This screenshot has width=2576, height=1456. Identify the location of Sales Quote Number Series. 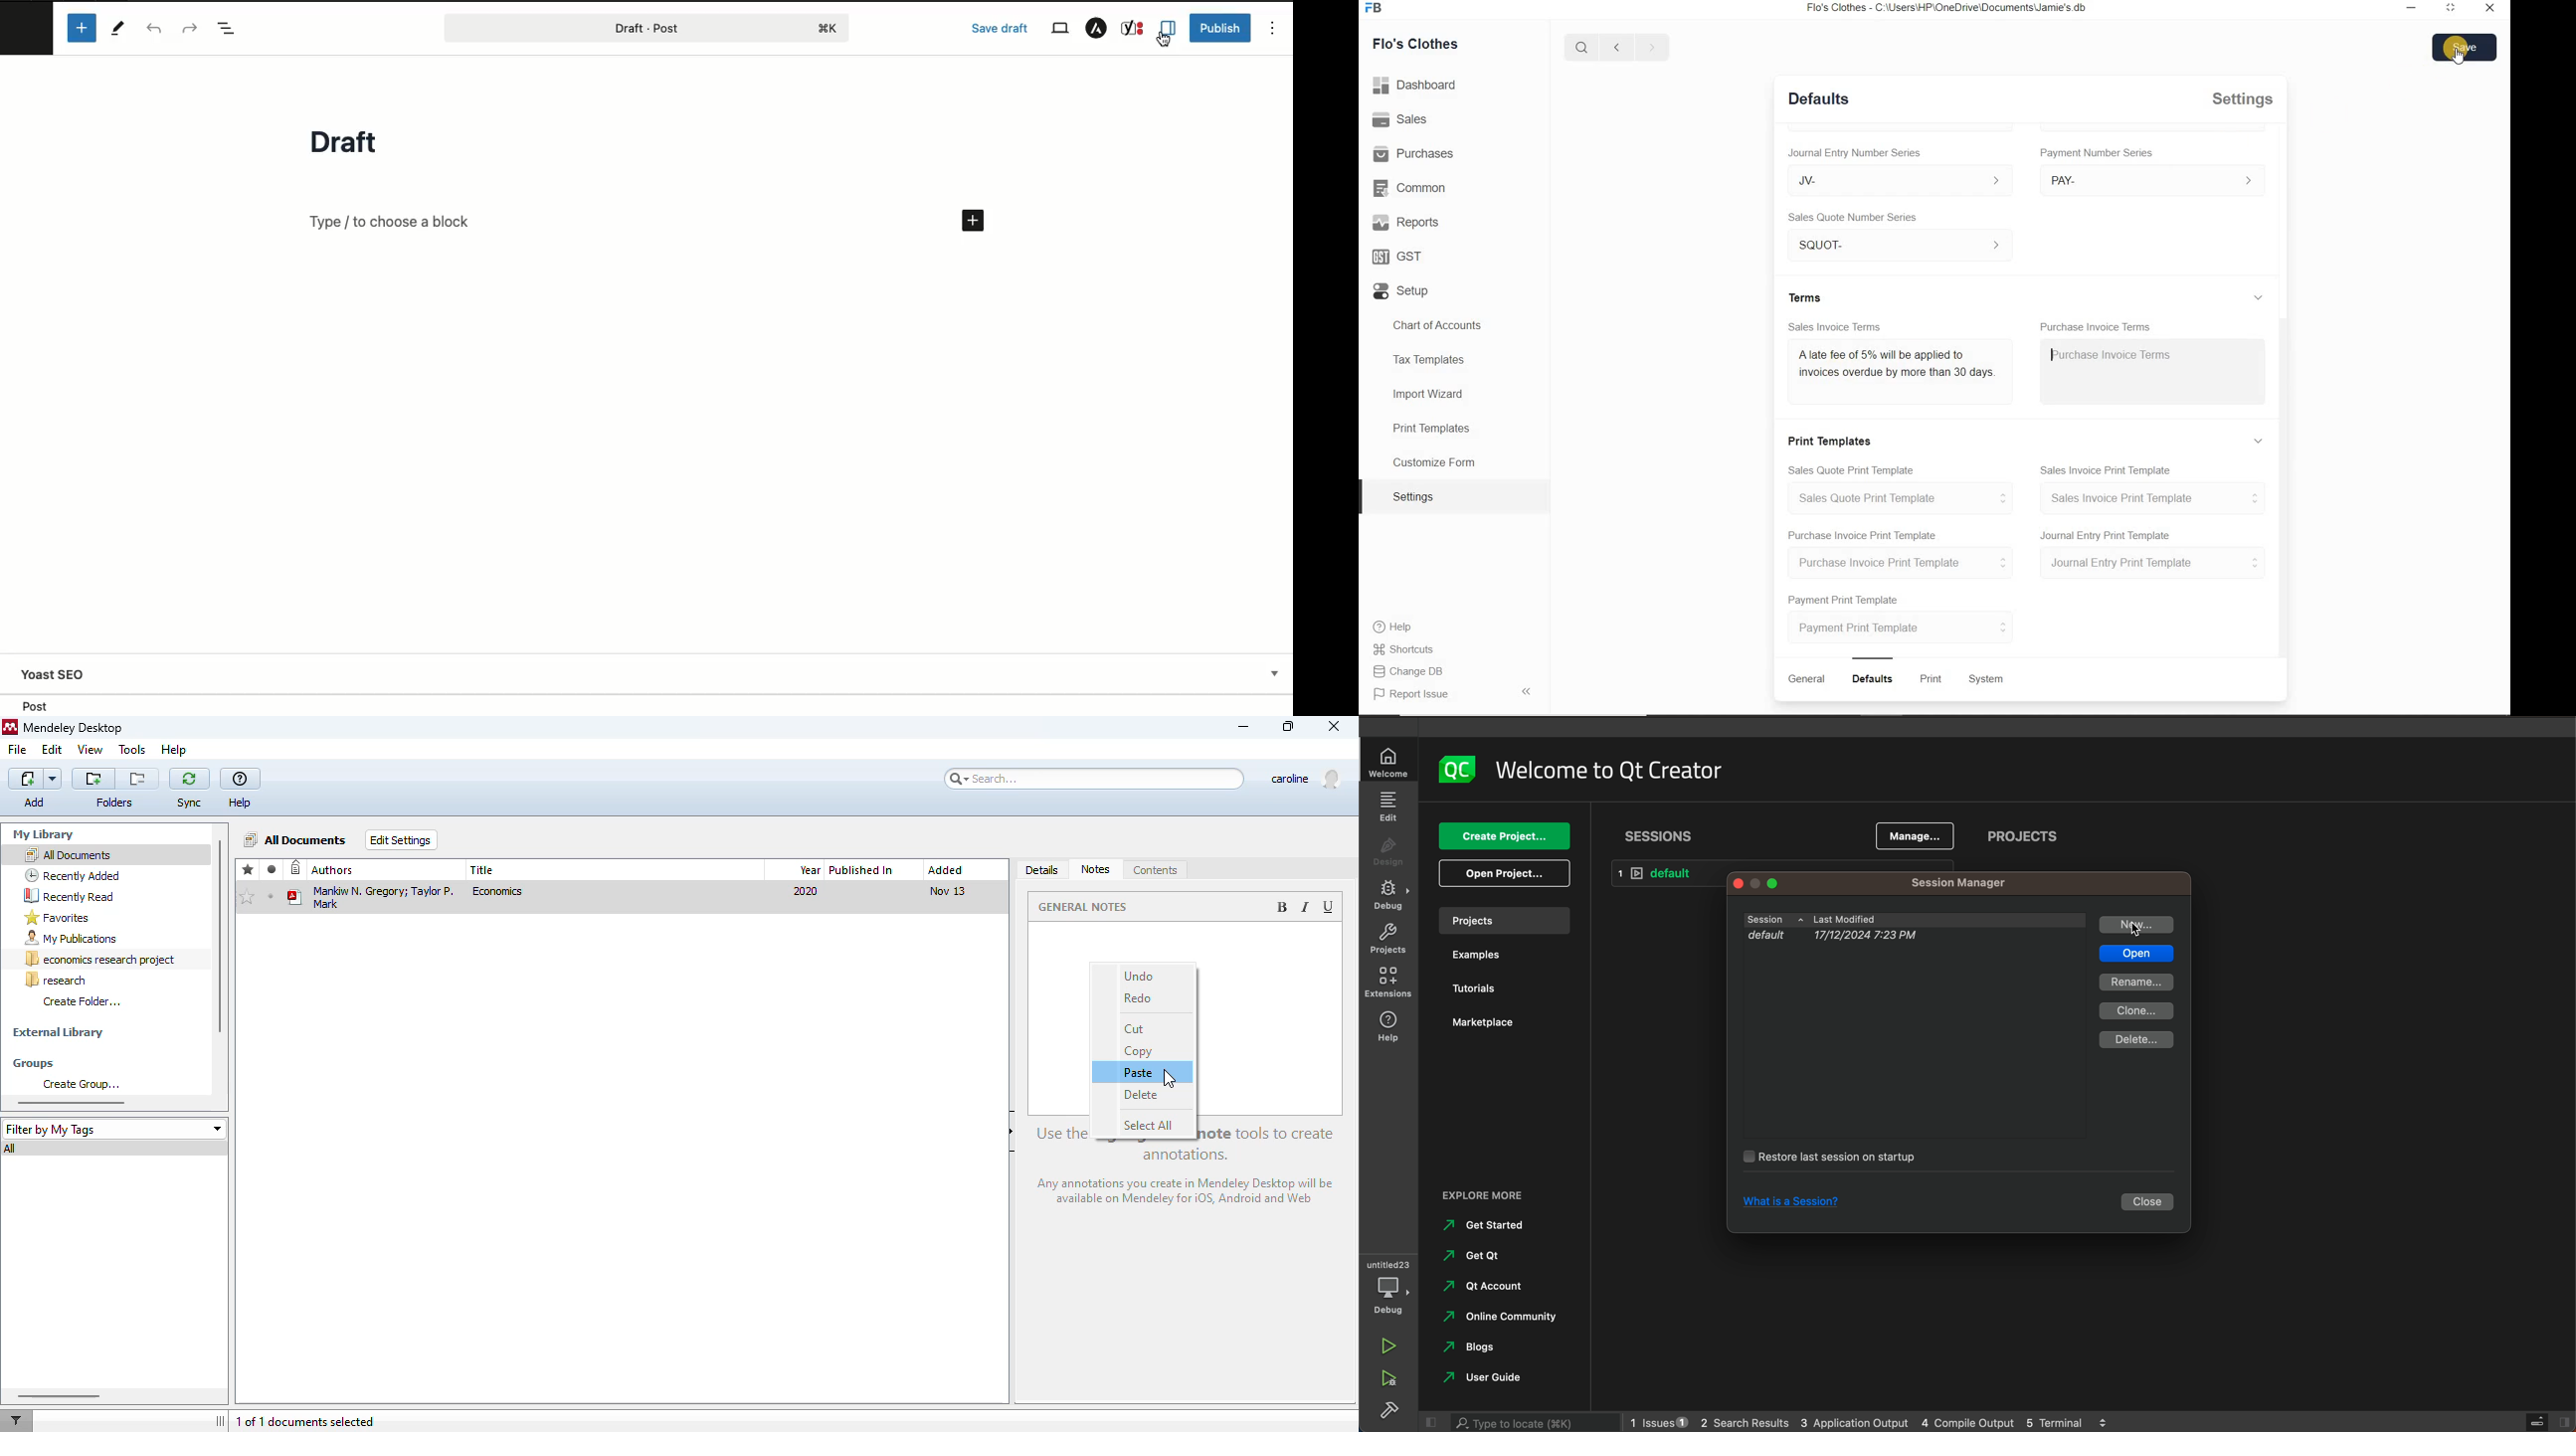
(1857, 216).